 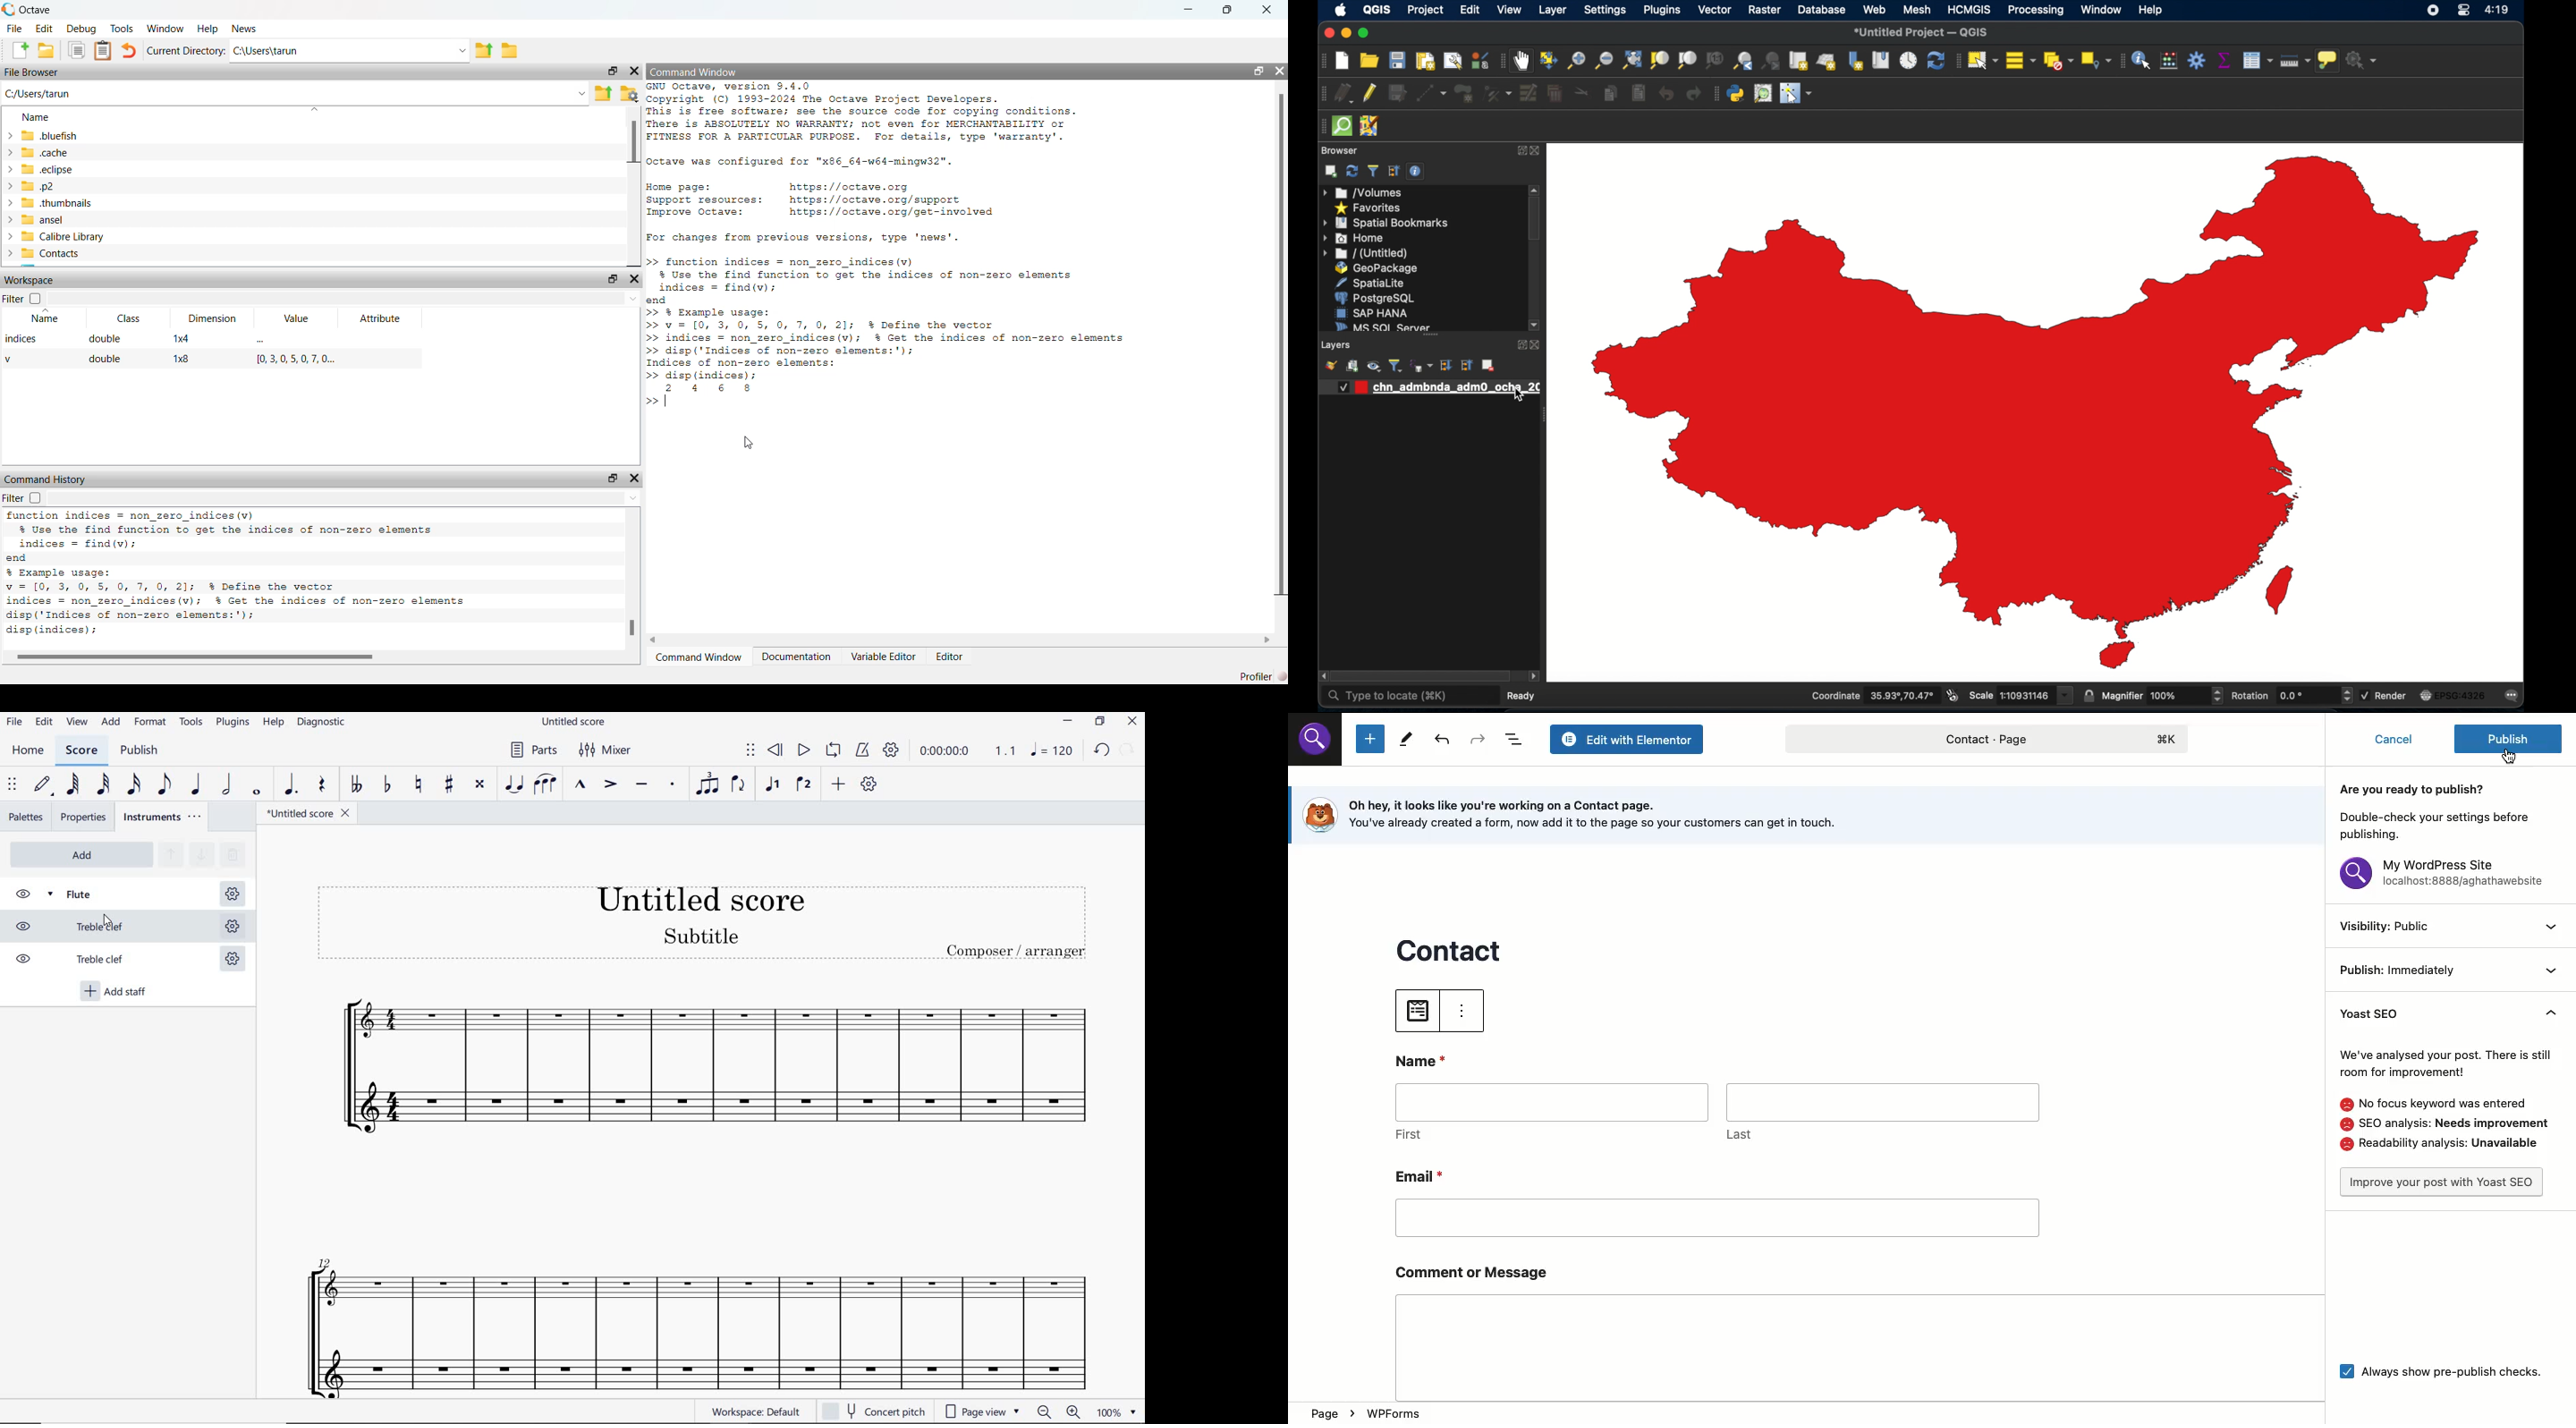 What do you see at coordinates (840, 784) in the screenshot?
I see `ADD` at bounding box center [840, 784].